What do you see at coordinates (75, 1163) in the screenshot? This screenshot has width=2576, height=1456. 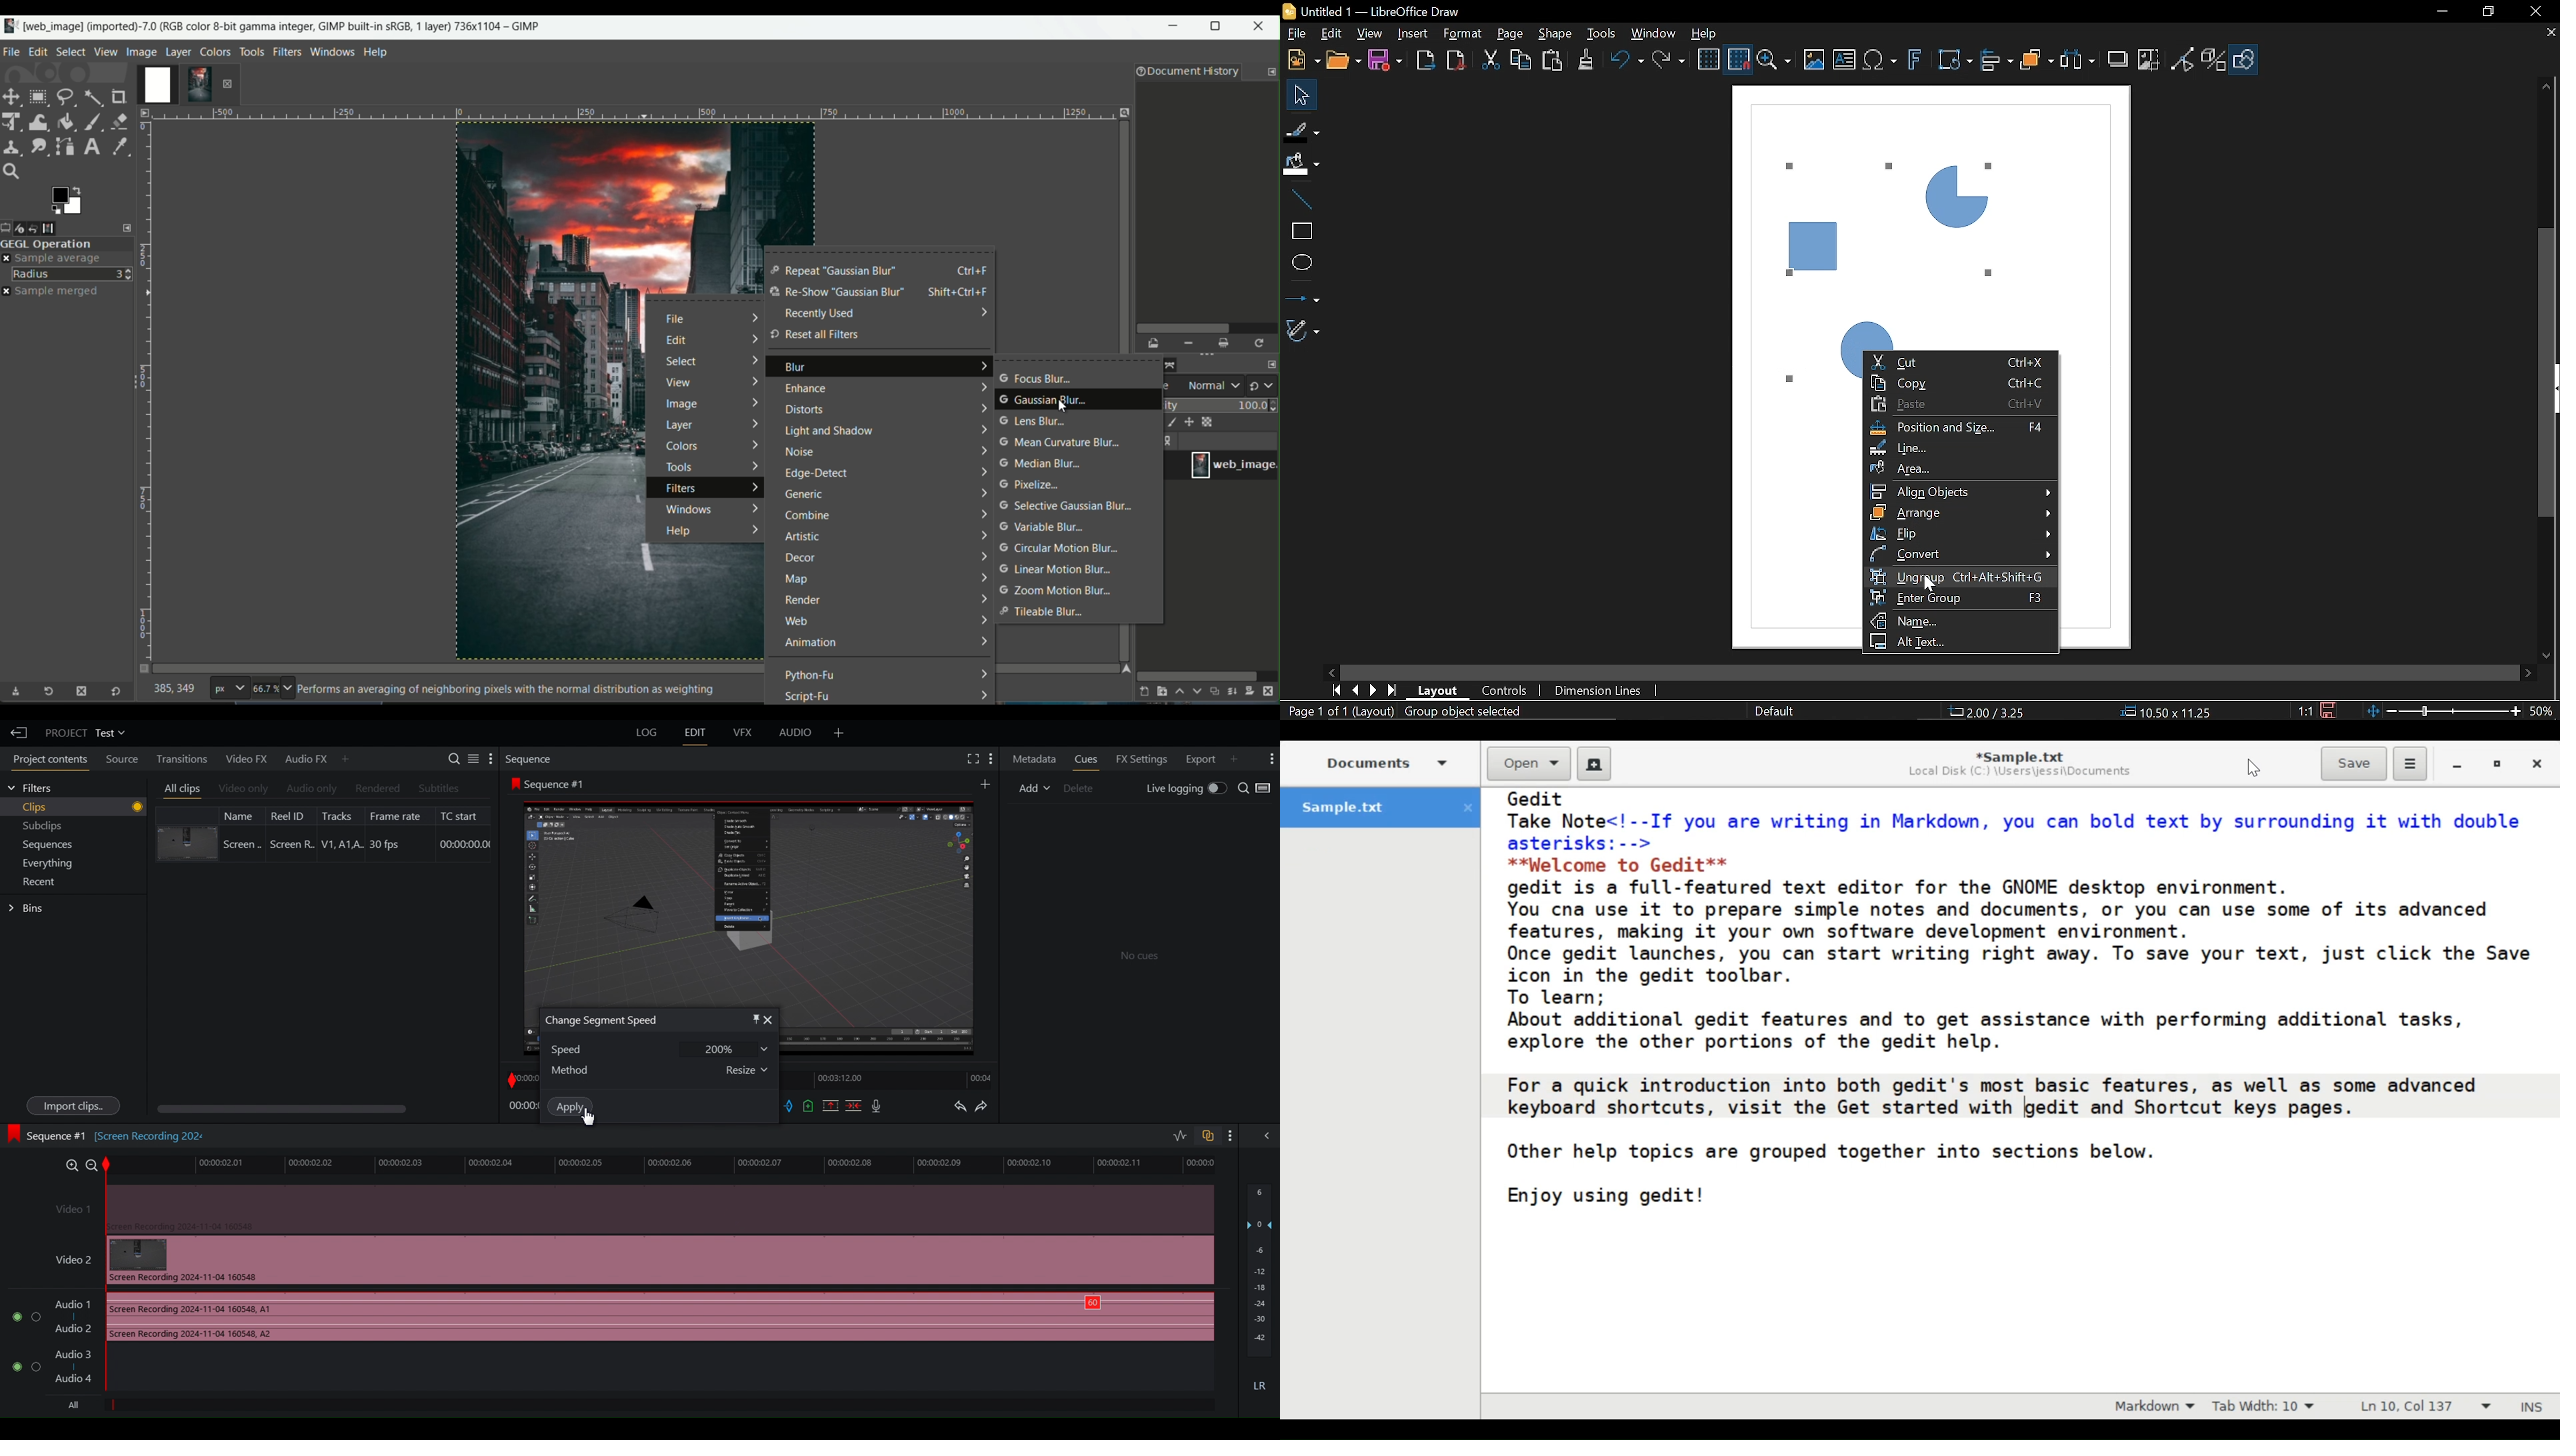 I see `Zoom` at bounding box center [75, 1163].